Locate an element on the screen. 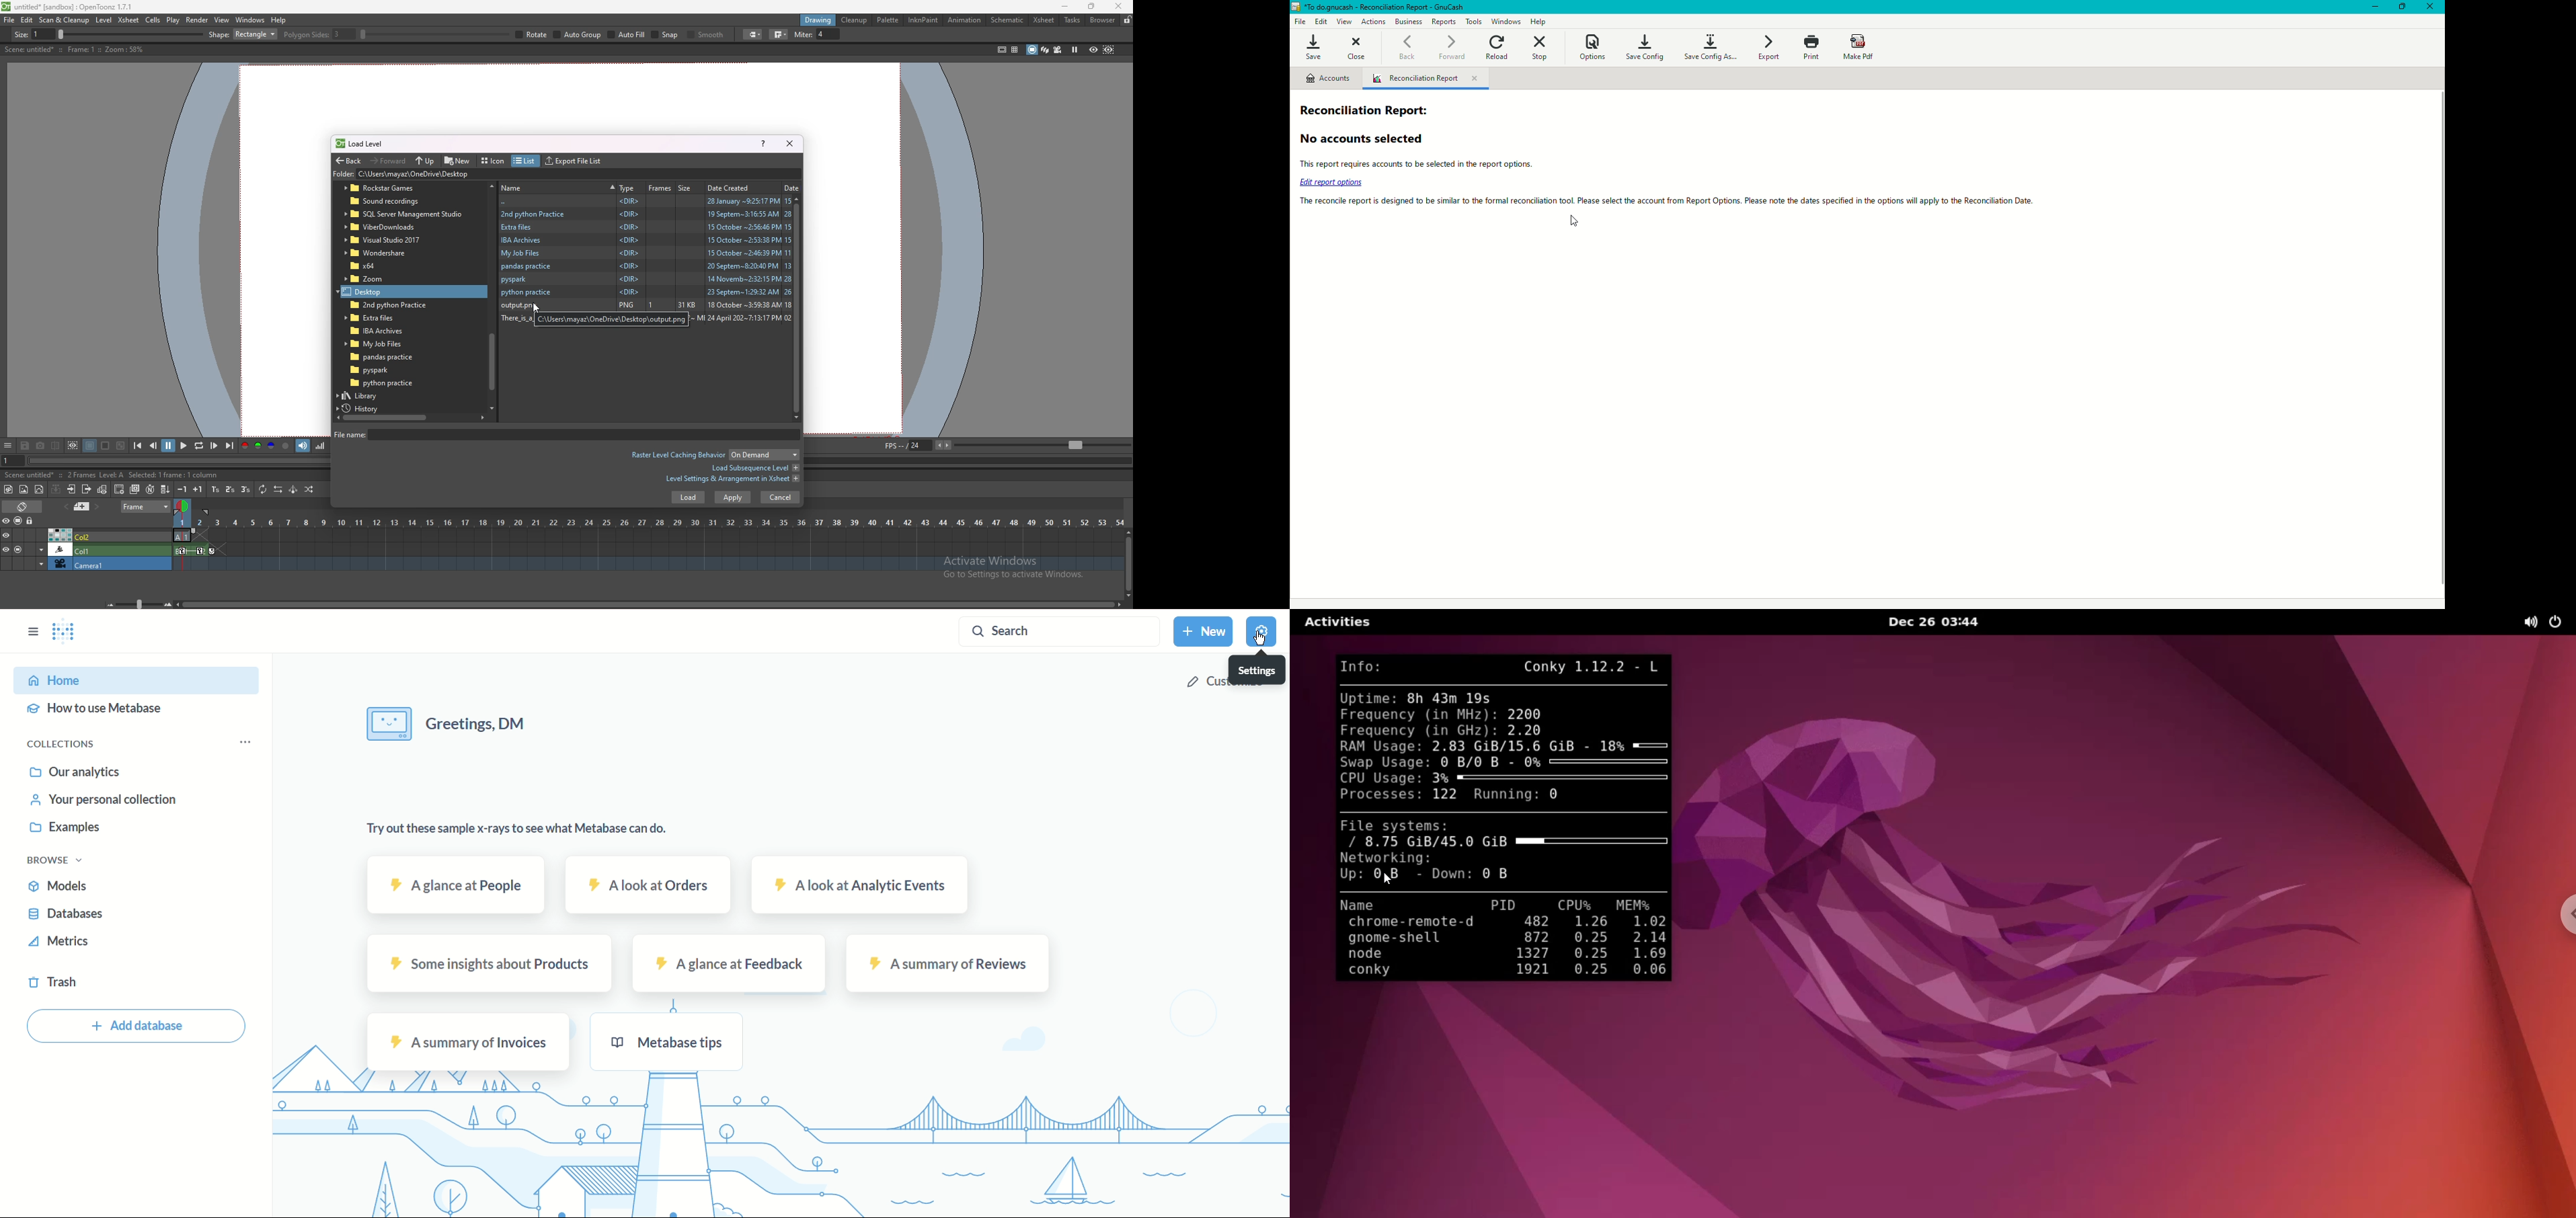  scan and cleanup is located at coordinates (64, 20).